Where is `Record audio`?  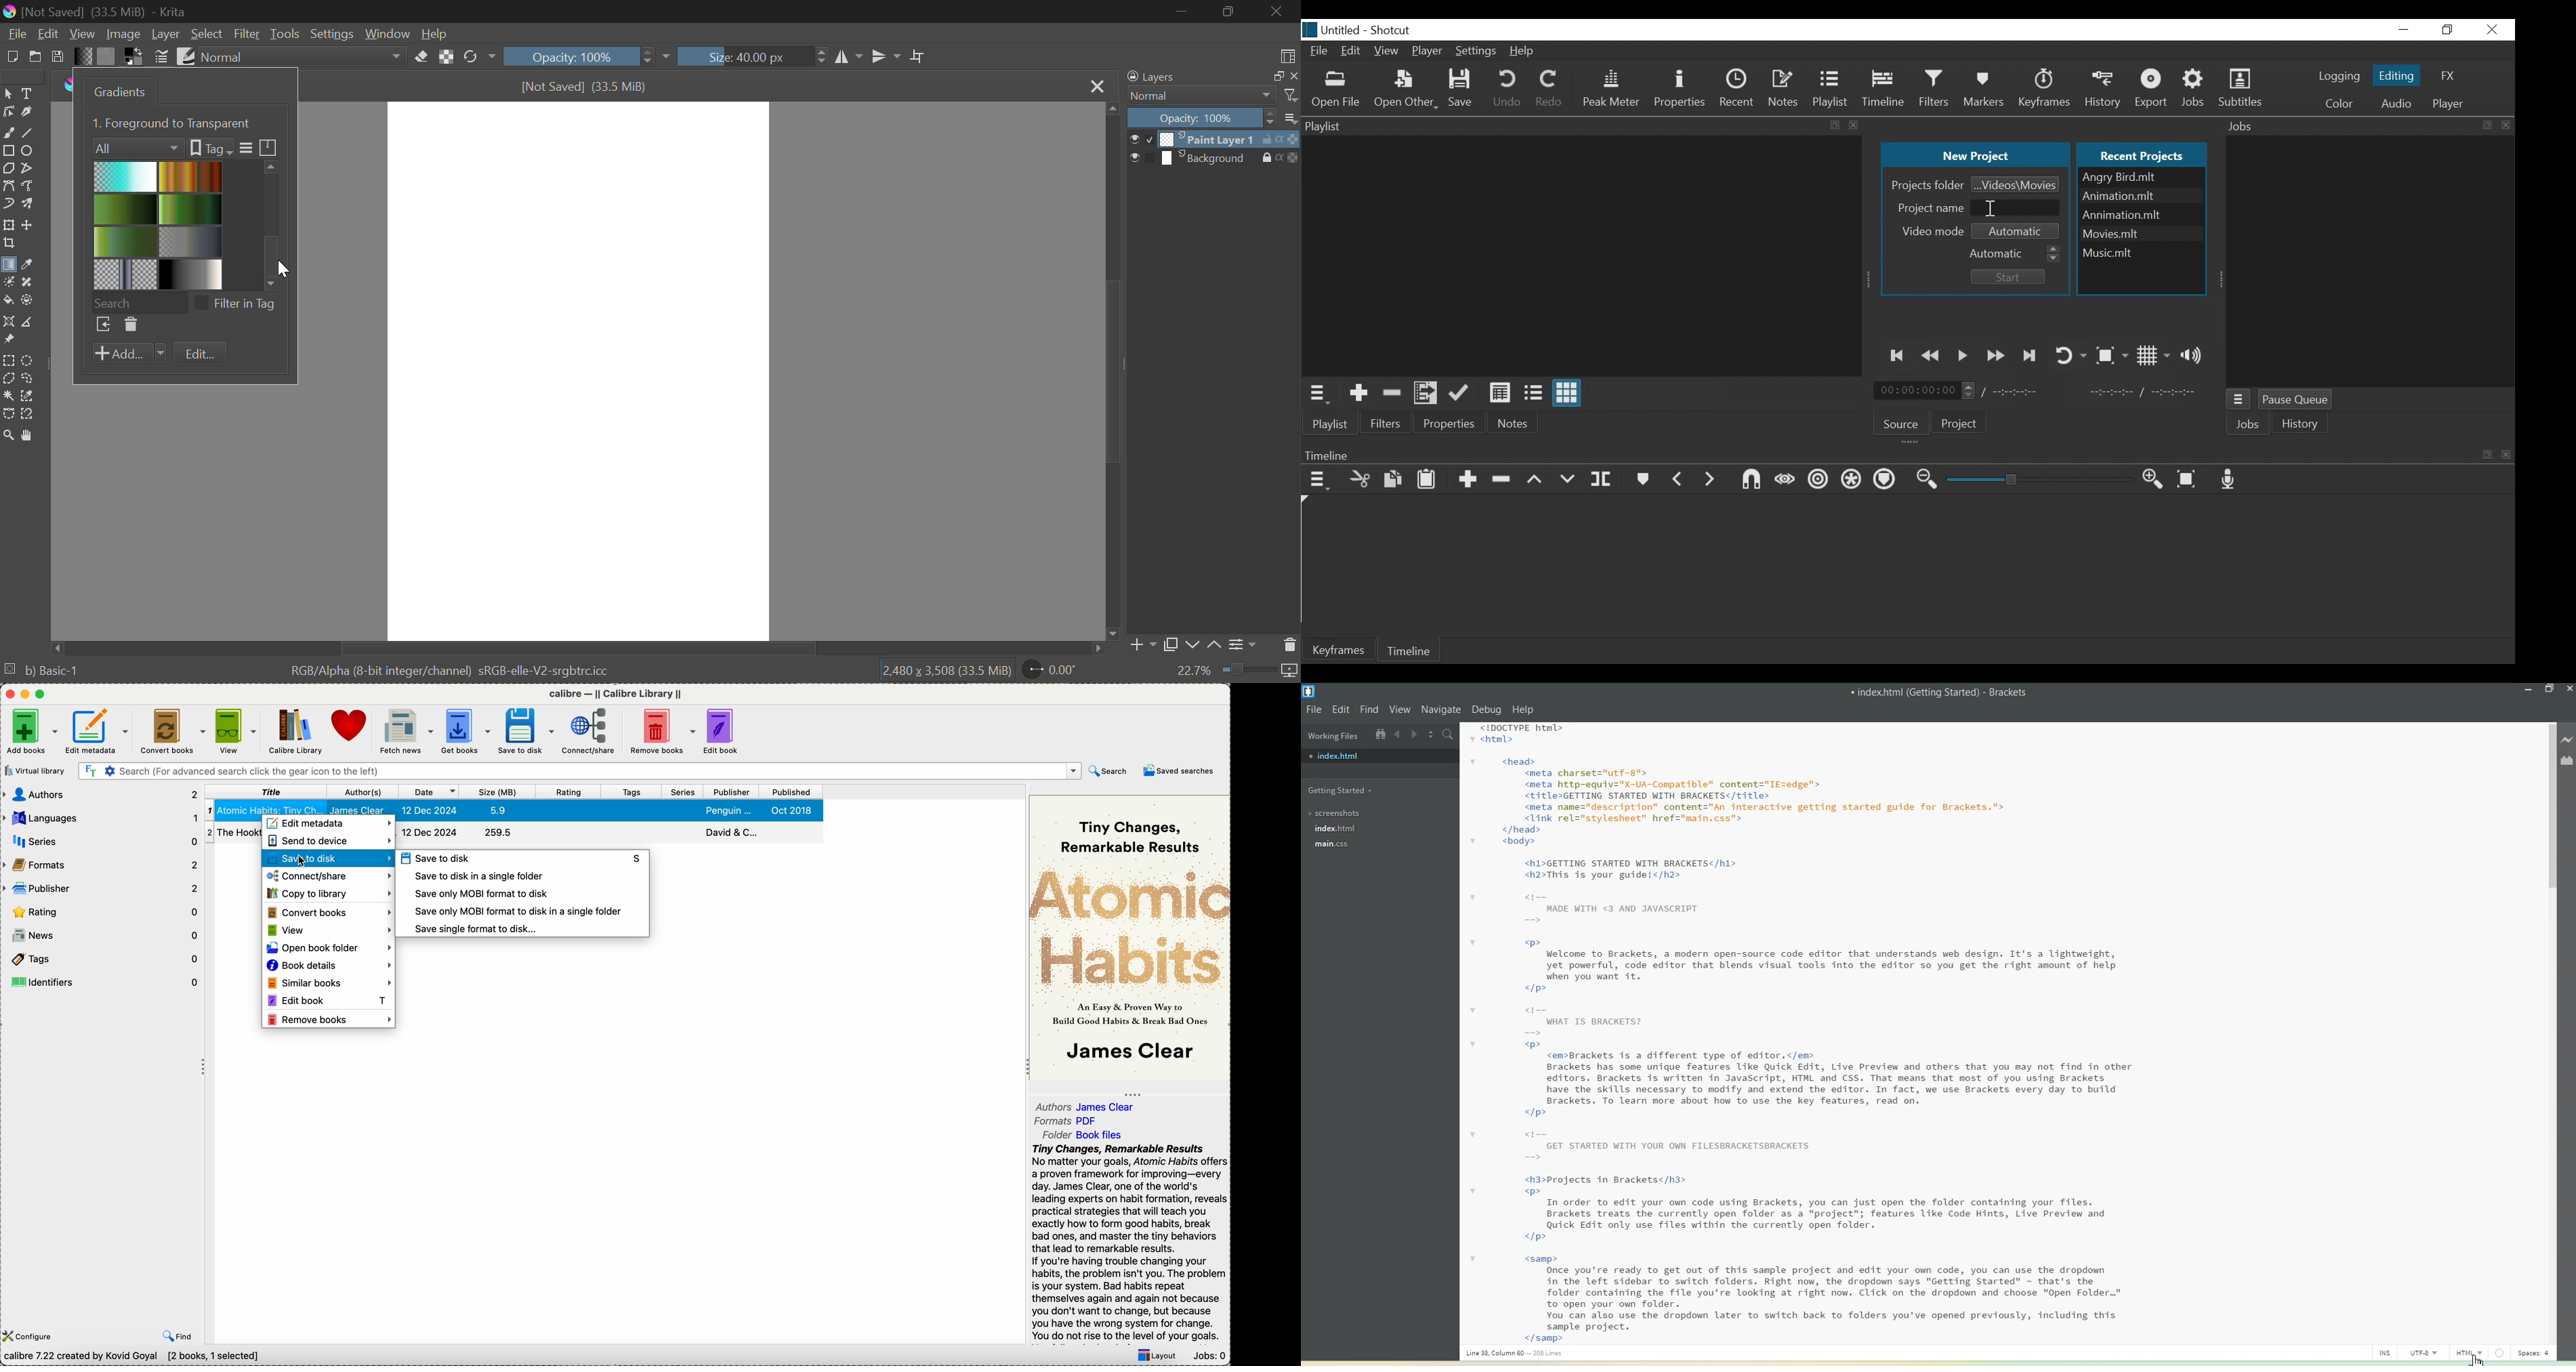
Record audio is located at coordinates (2232, 479).